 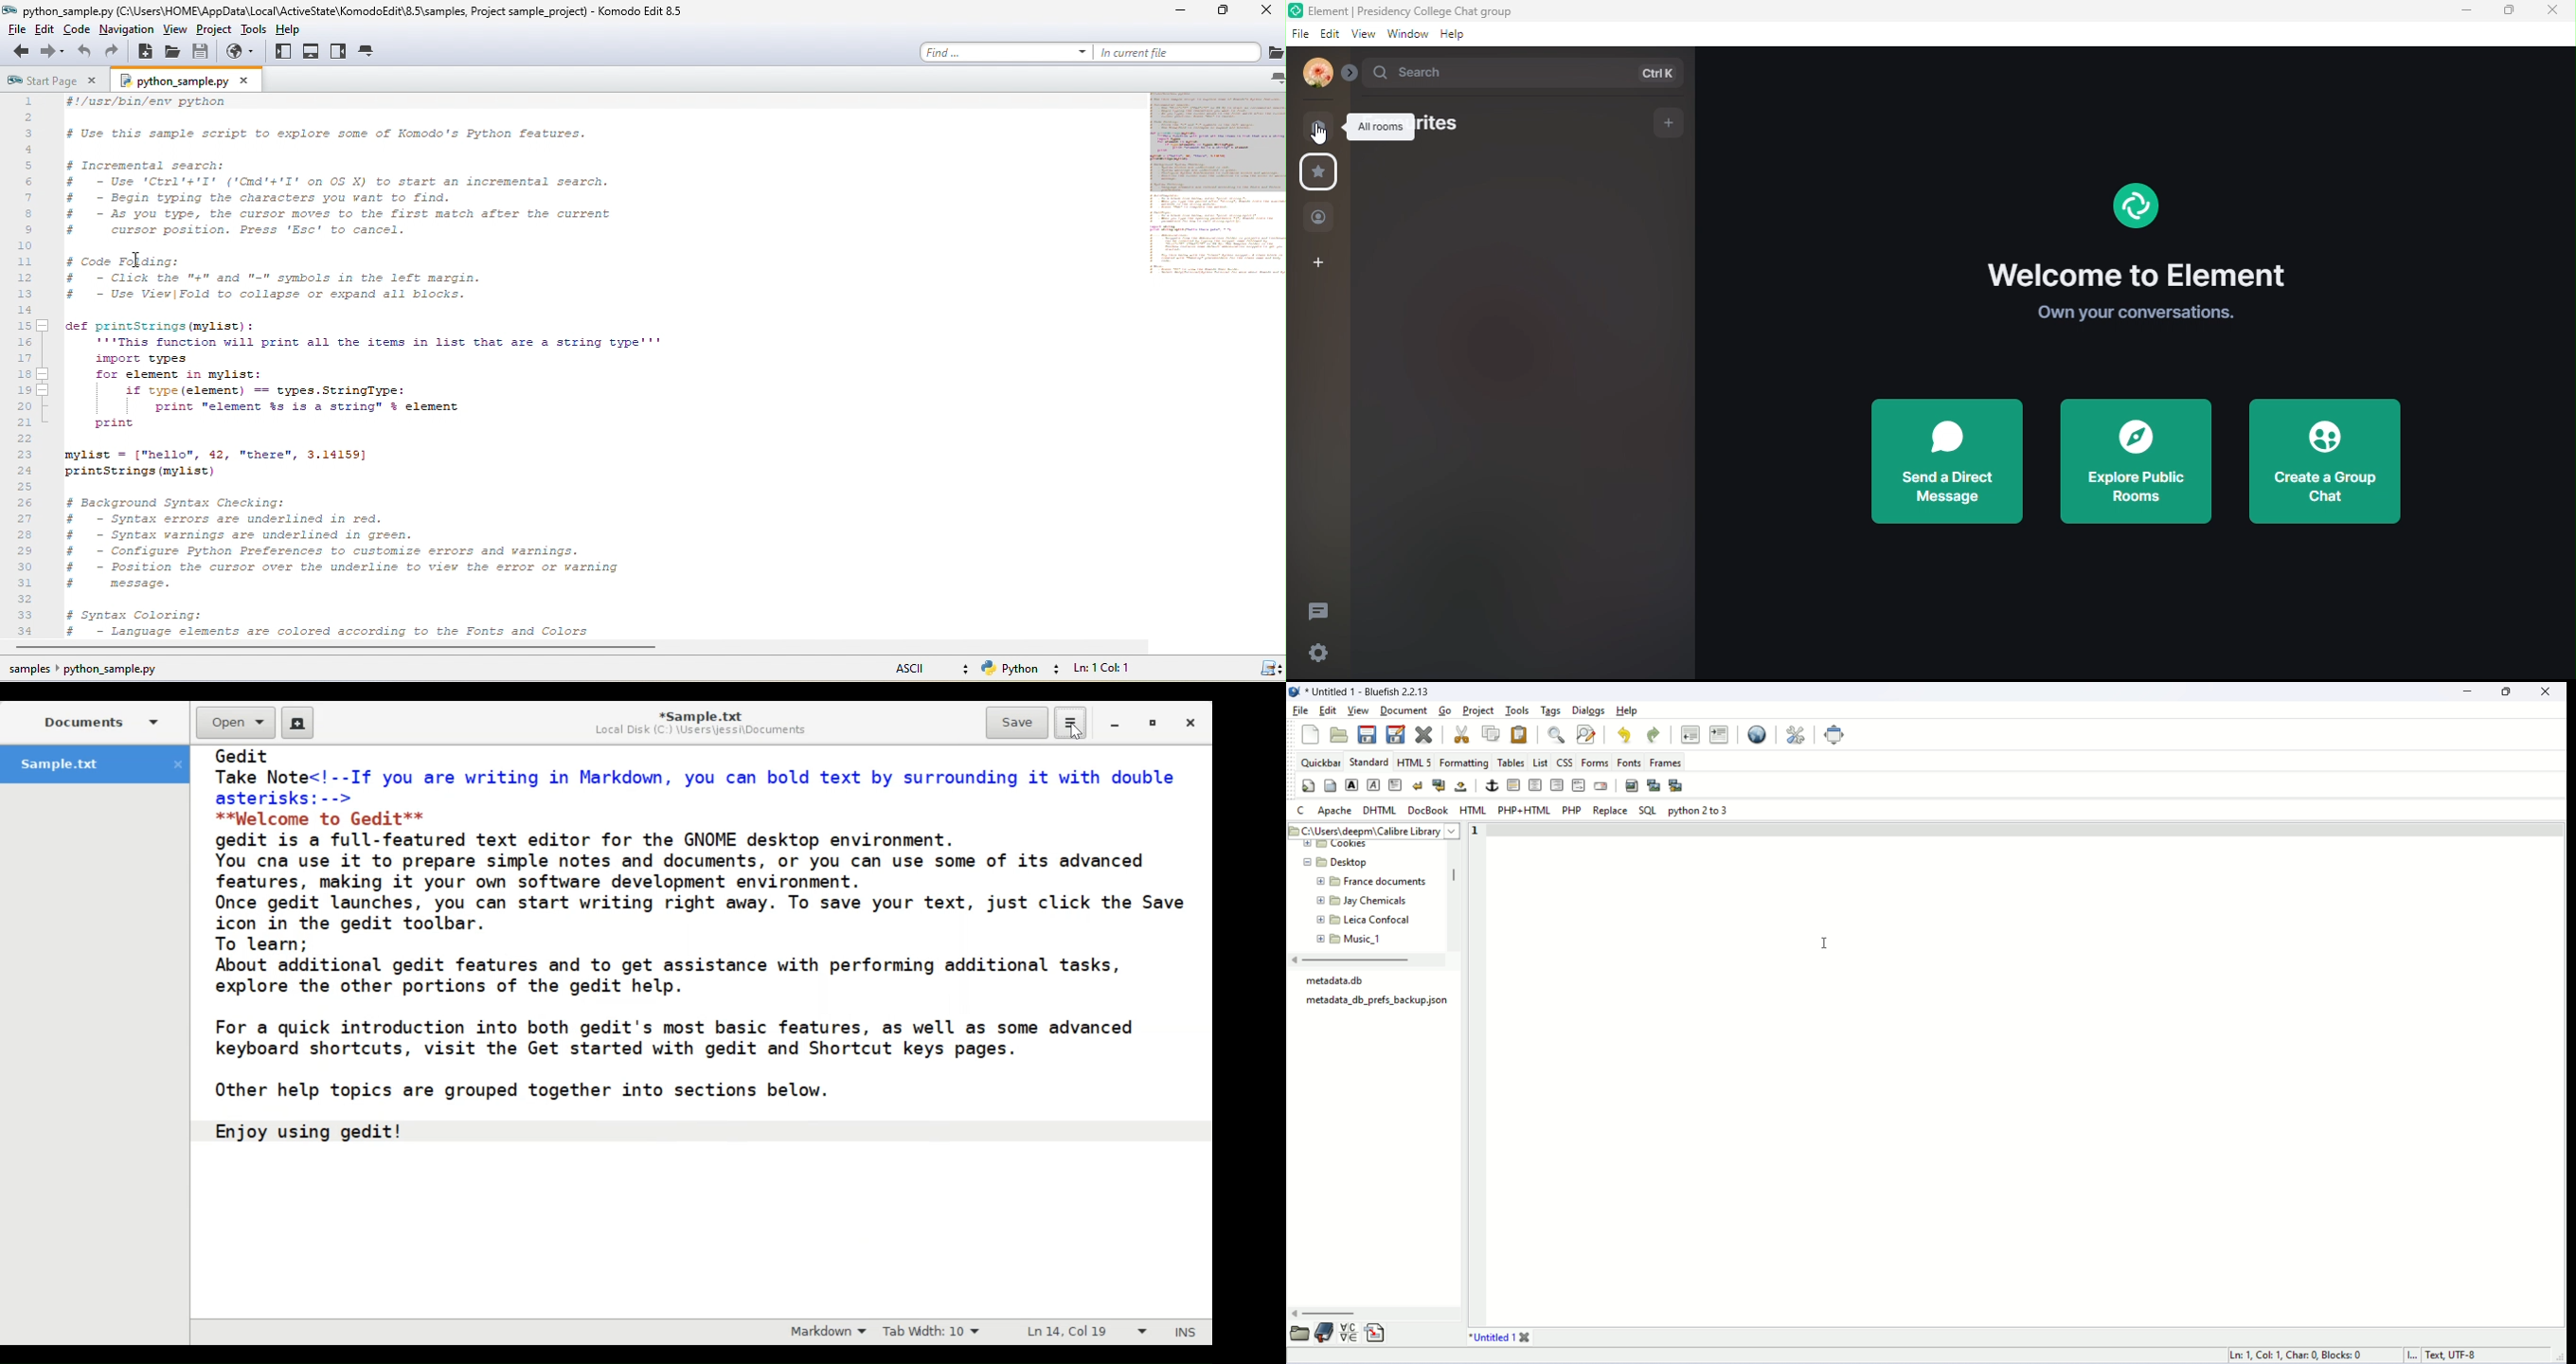 What do you see at coordinates (1446, 127) in the screenshot?
I see `favorites` at bounding box center [1446, 127].